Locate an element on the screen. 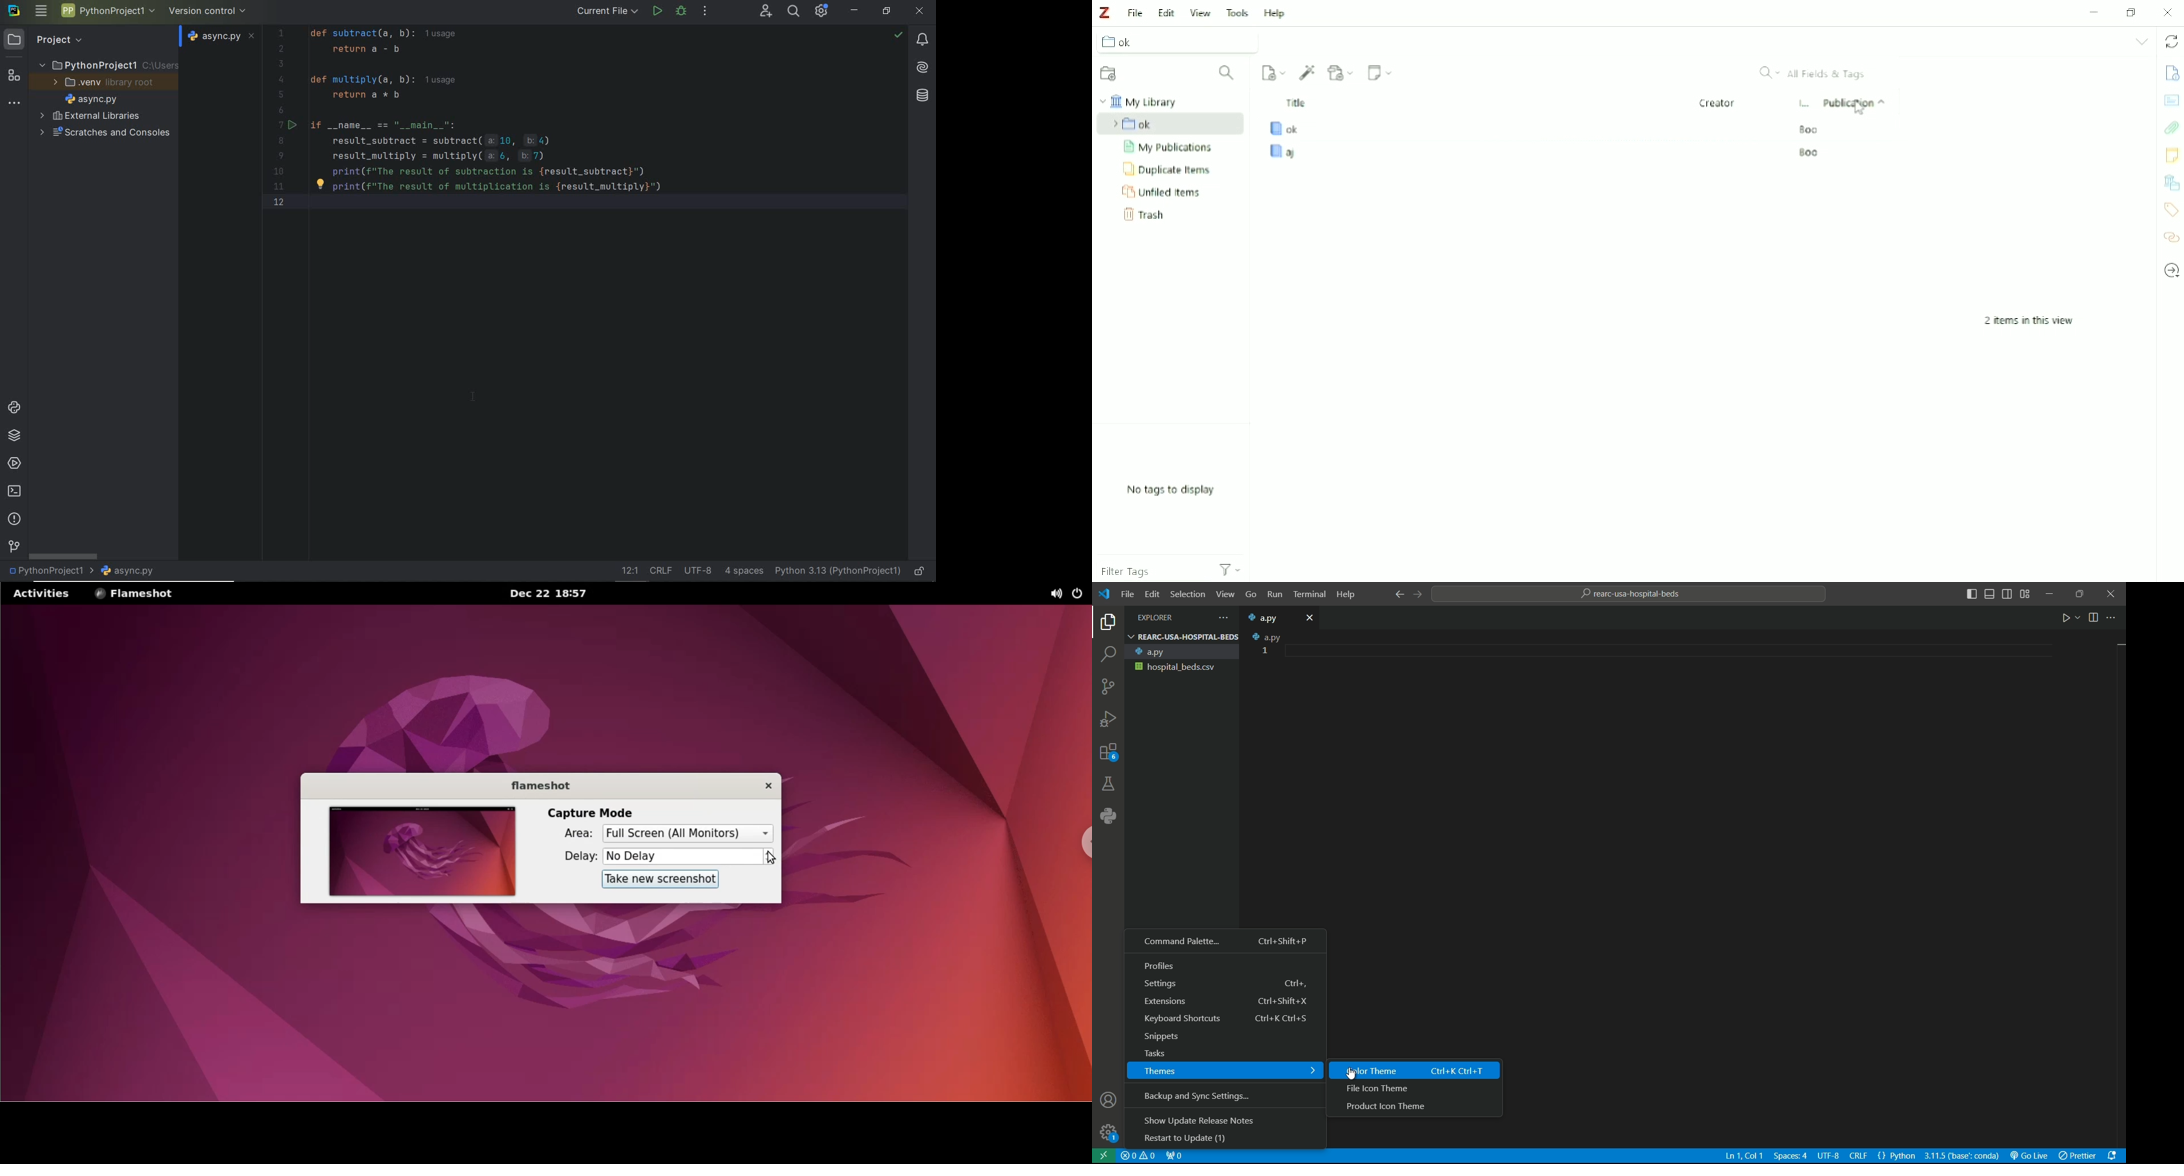  Unfiled Items is located at coordinates (1163, 194).